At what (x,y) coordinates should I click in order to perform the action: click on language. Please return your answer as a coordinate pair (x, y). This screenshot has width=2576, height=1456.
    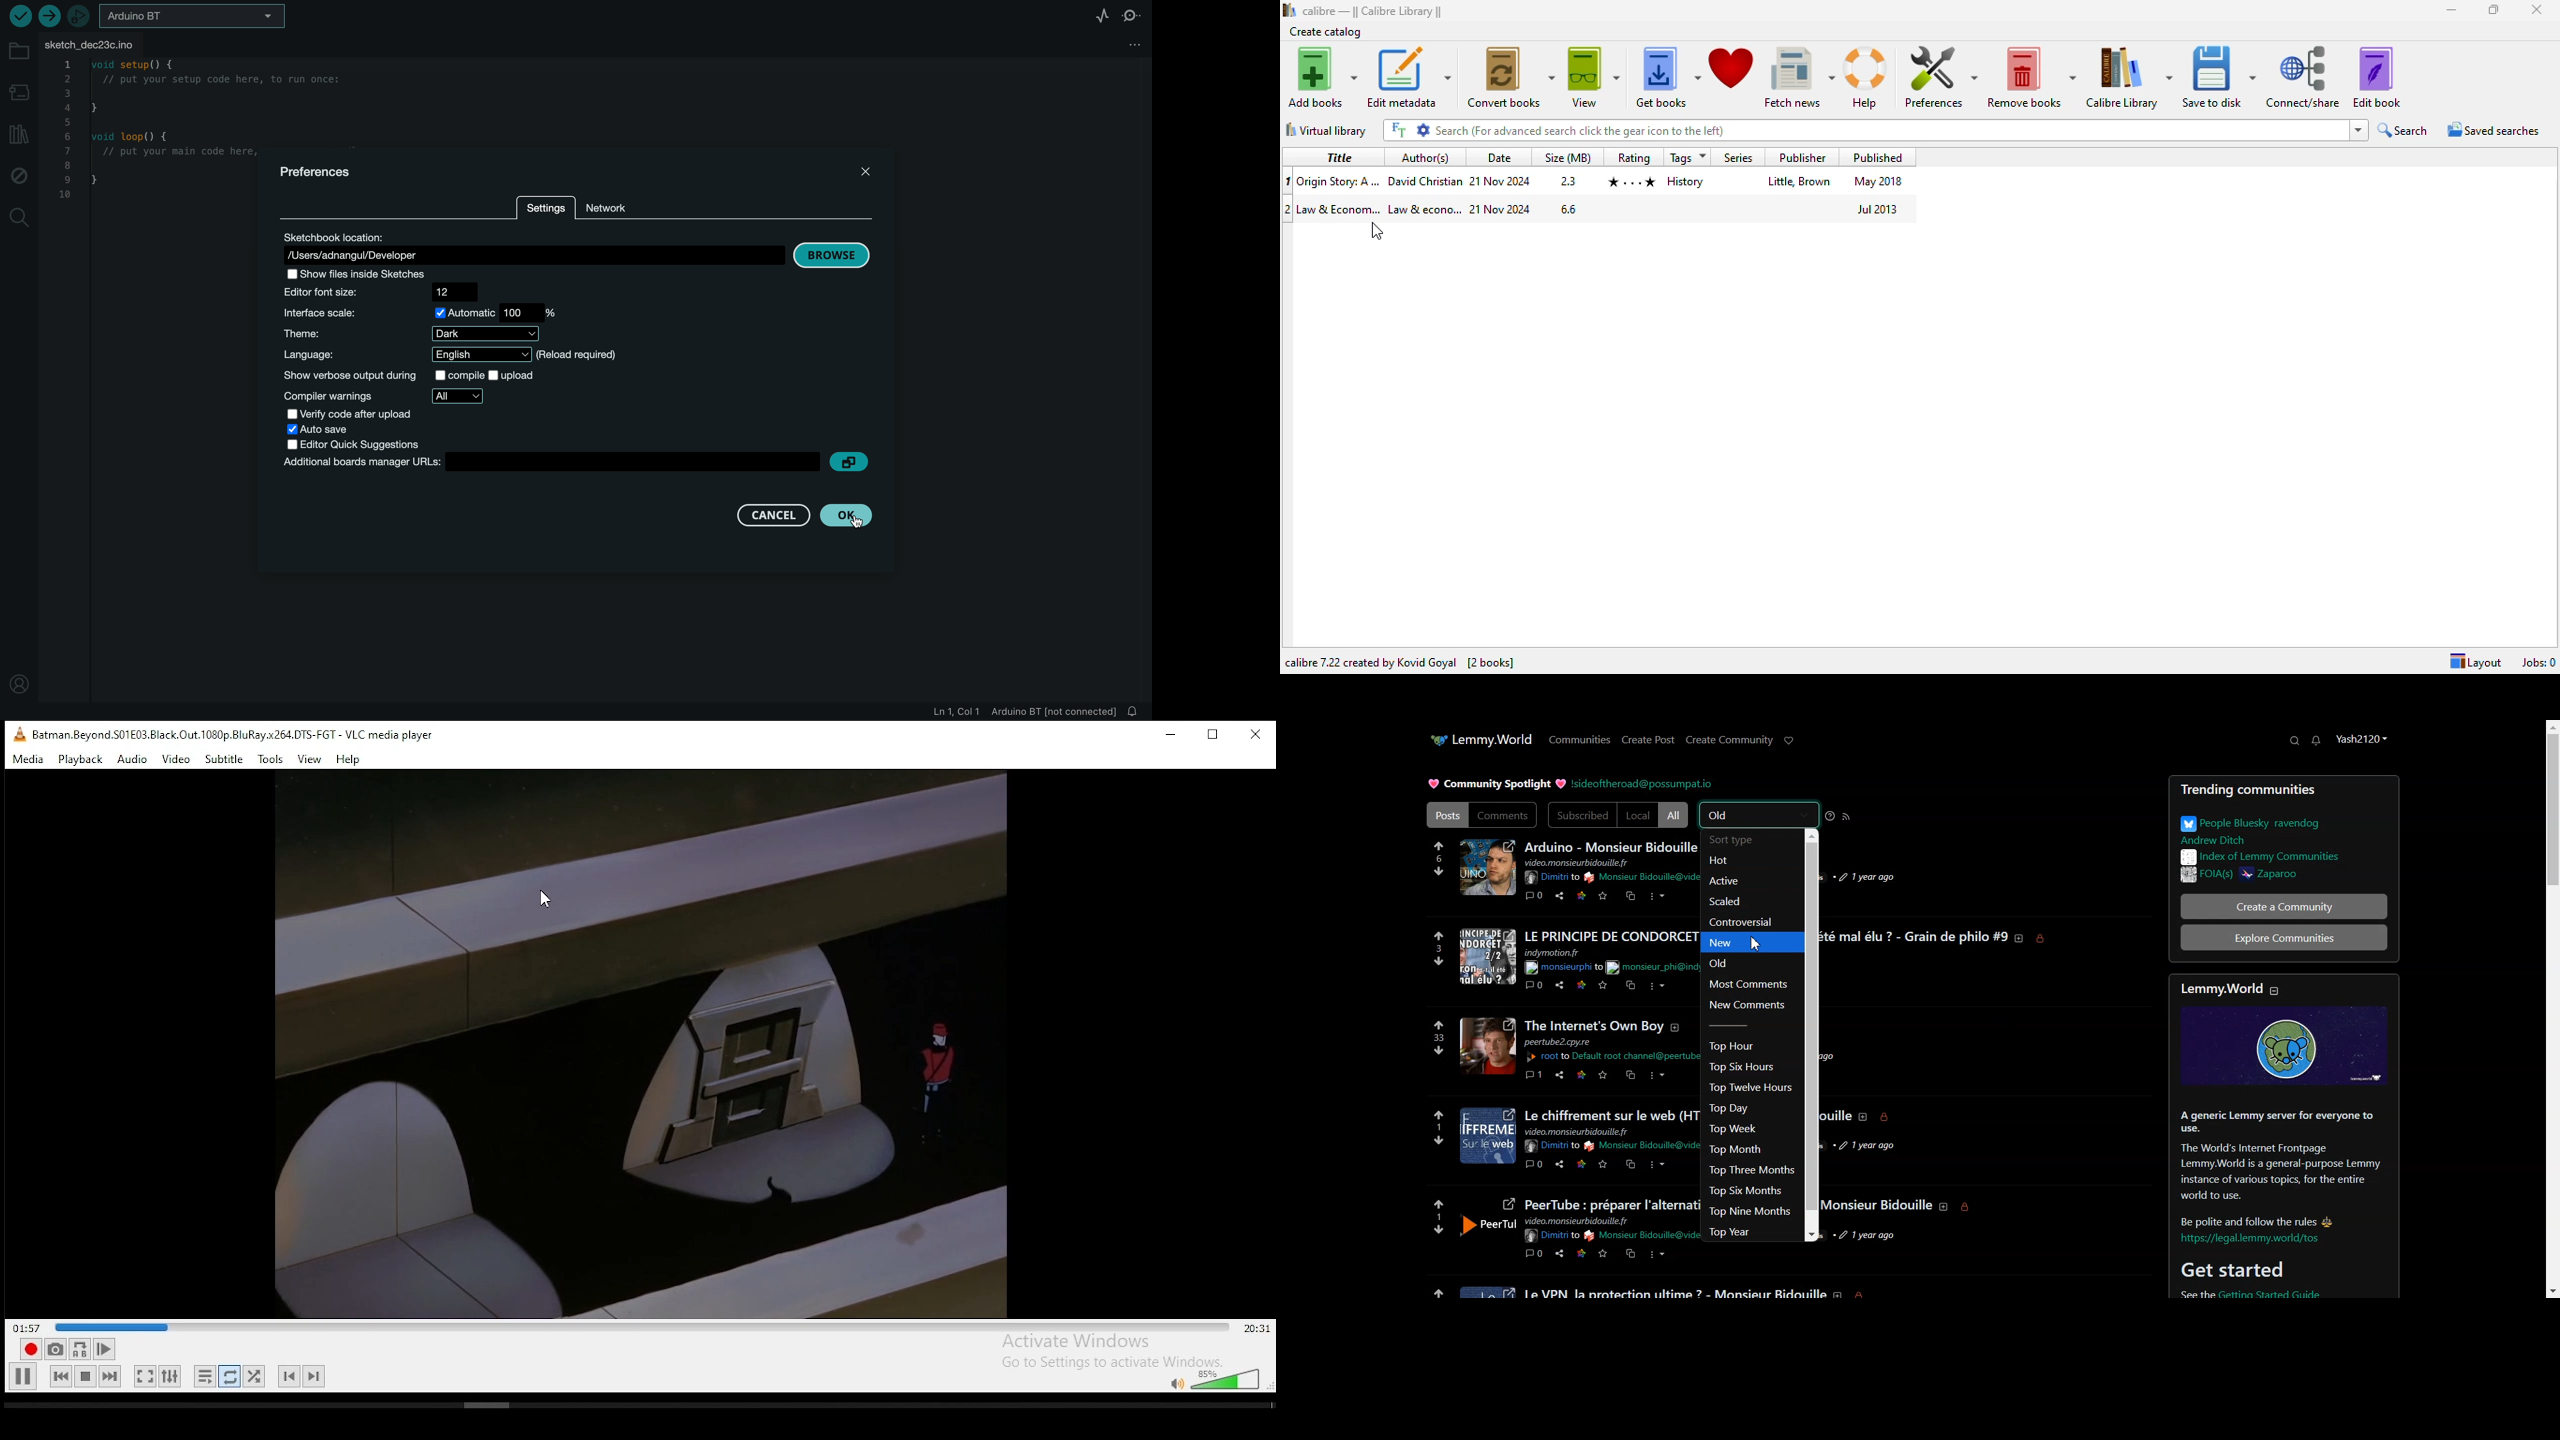
    Looking at the image, I should click on (469, 356).